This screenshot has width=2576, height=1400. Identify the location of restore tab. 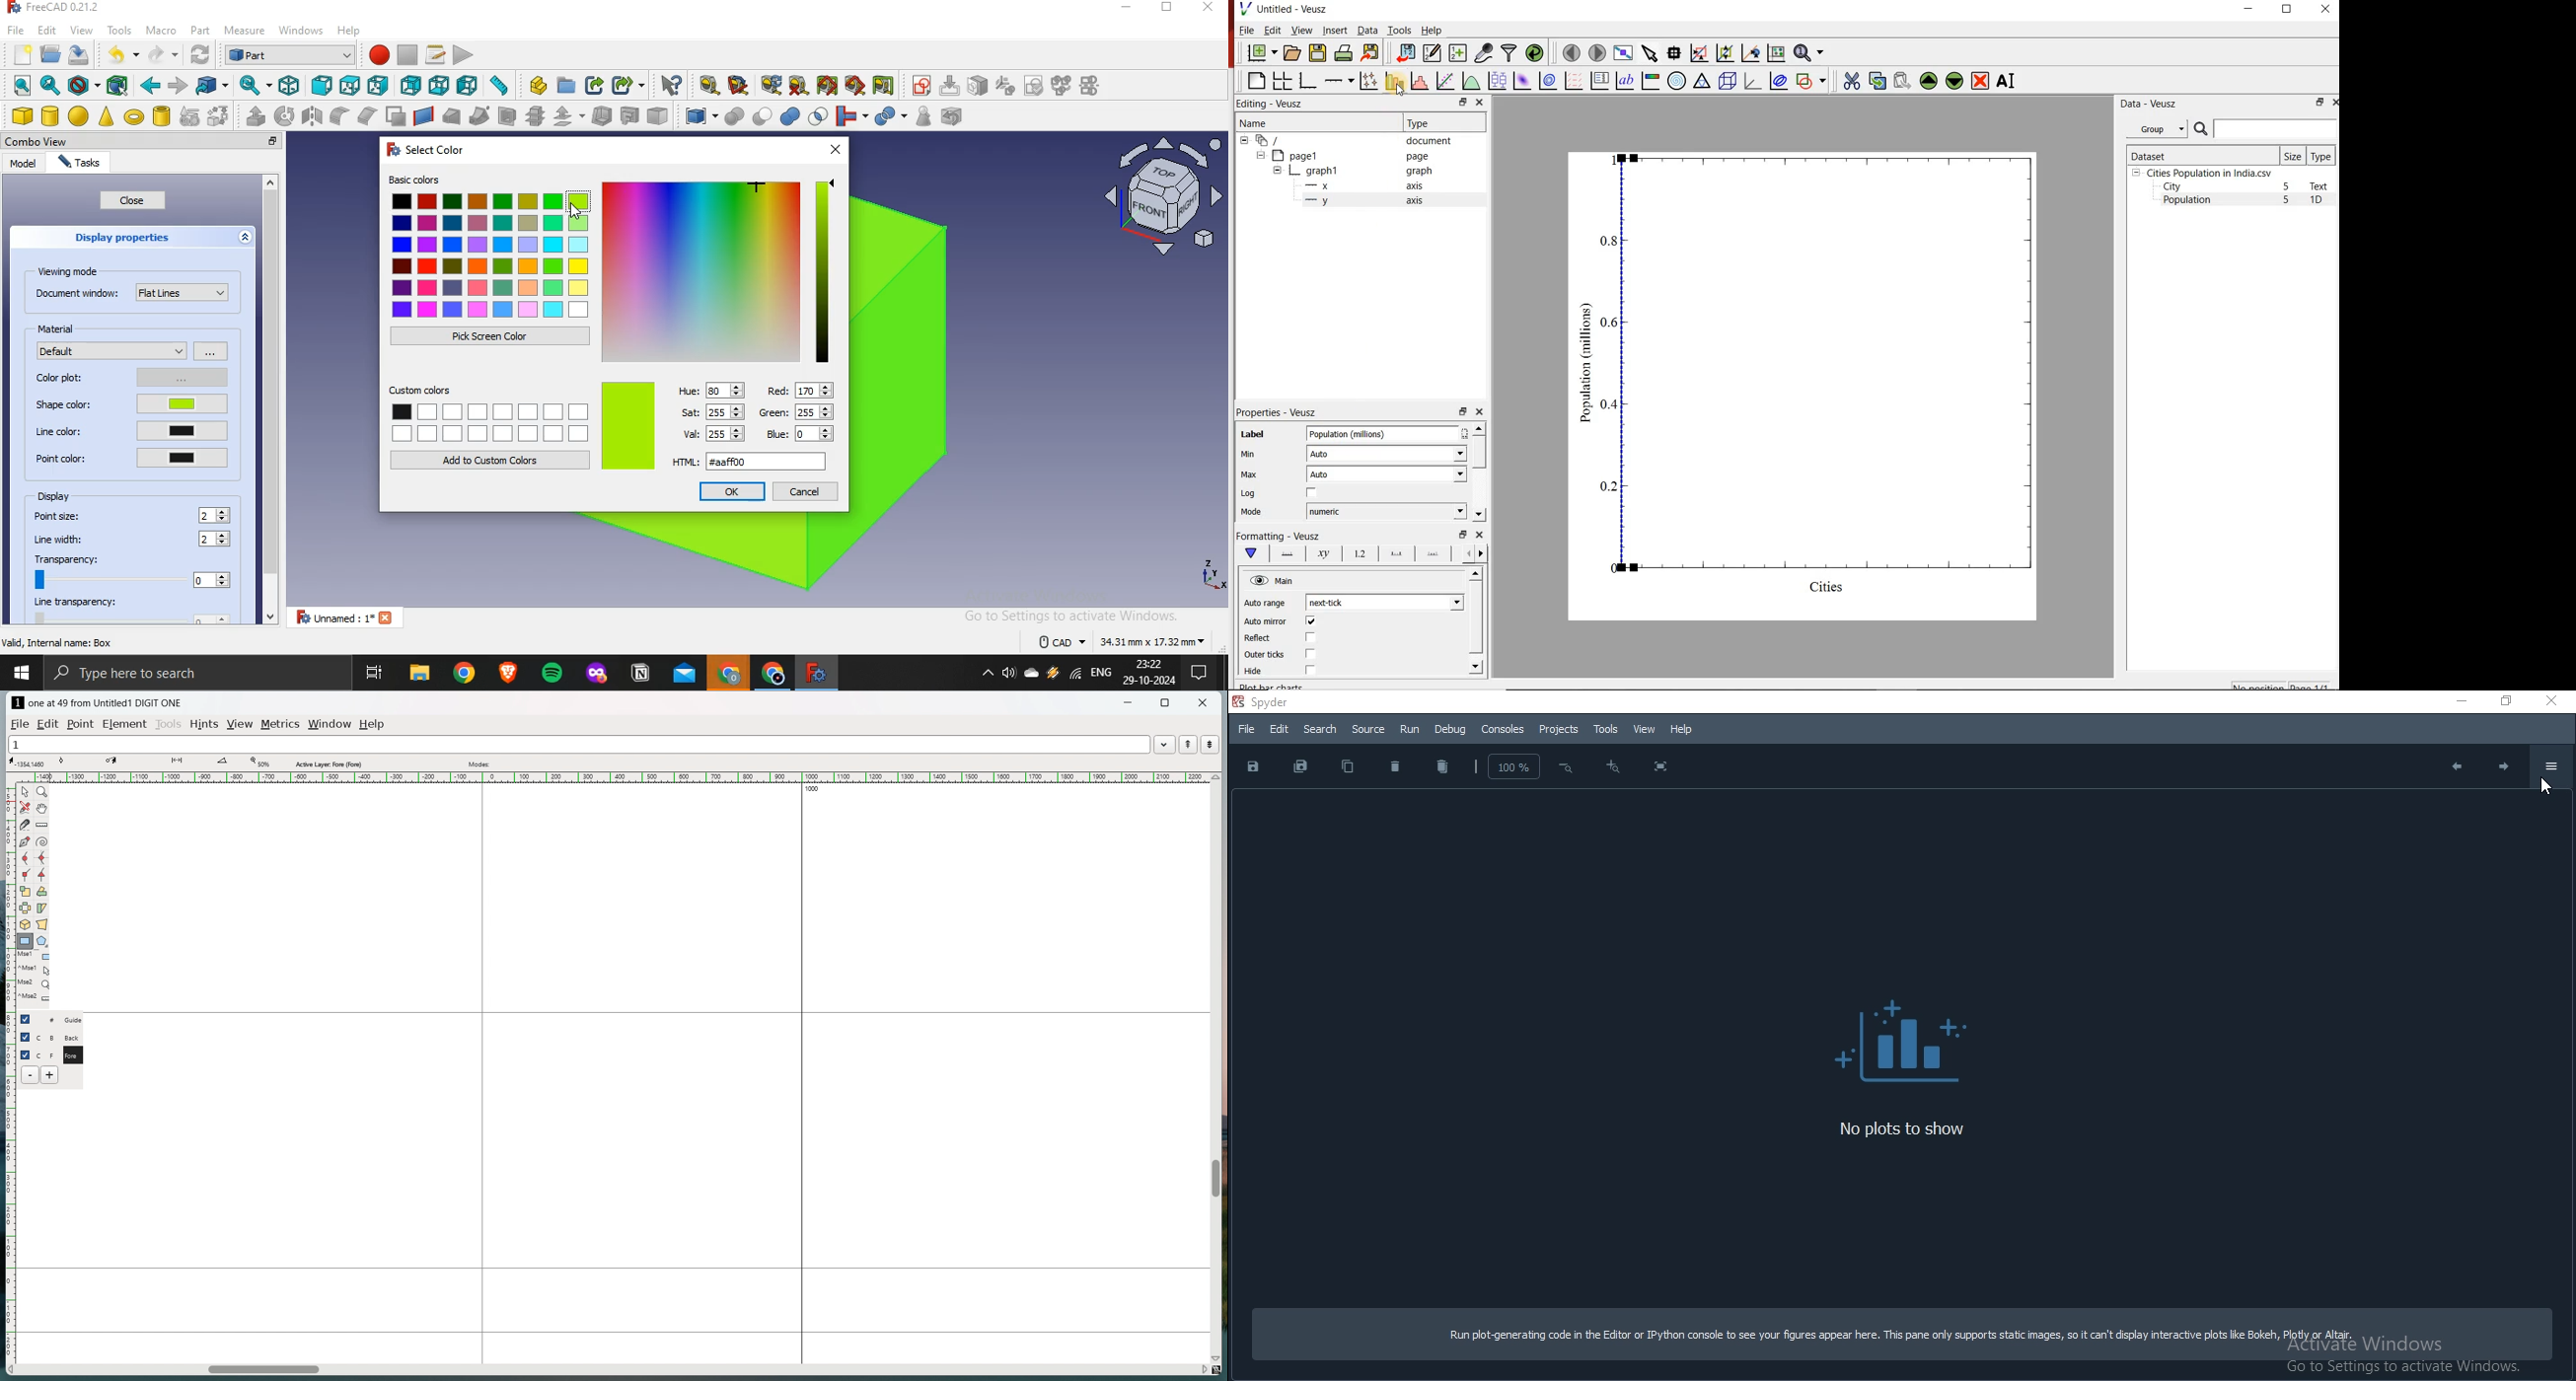
(253, 141).